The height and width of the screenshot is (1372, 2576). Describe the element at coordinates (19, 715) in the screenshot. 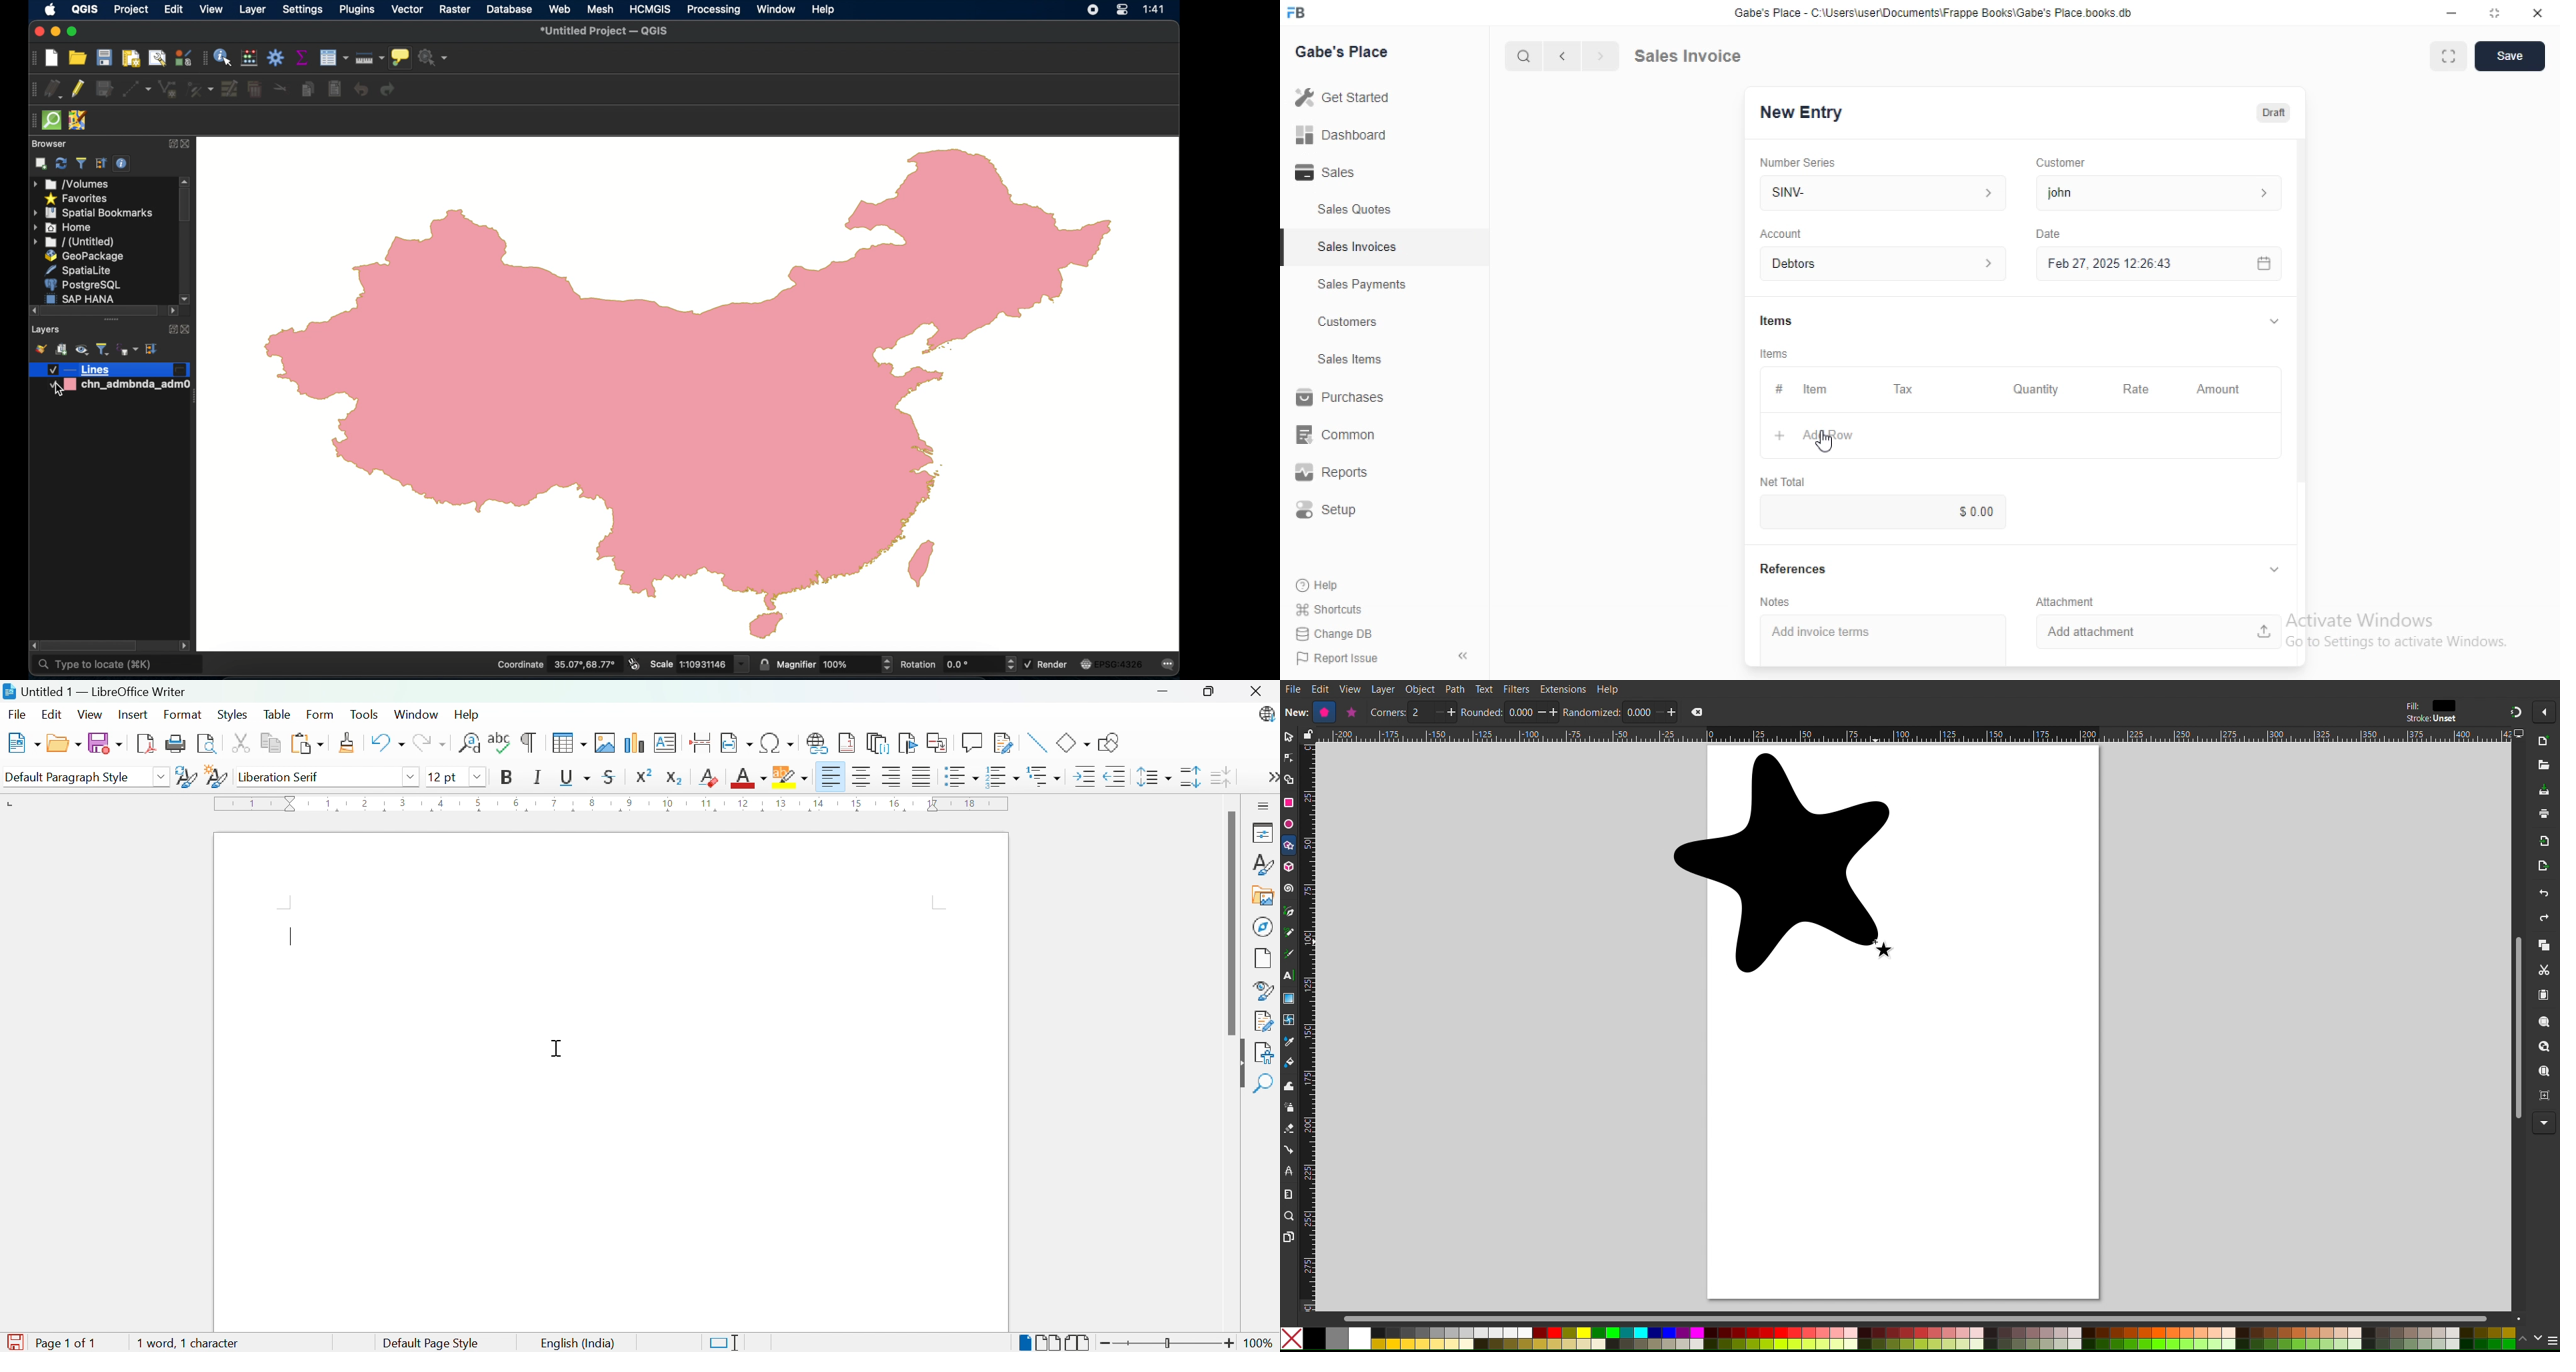

I see `File` at that location.